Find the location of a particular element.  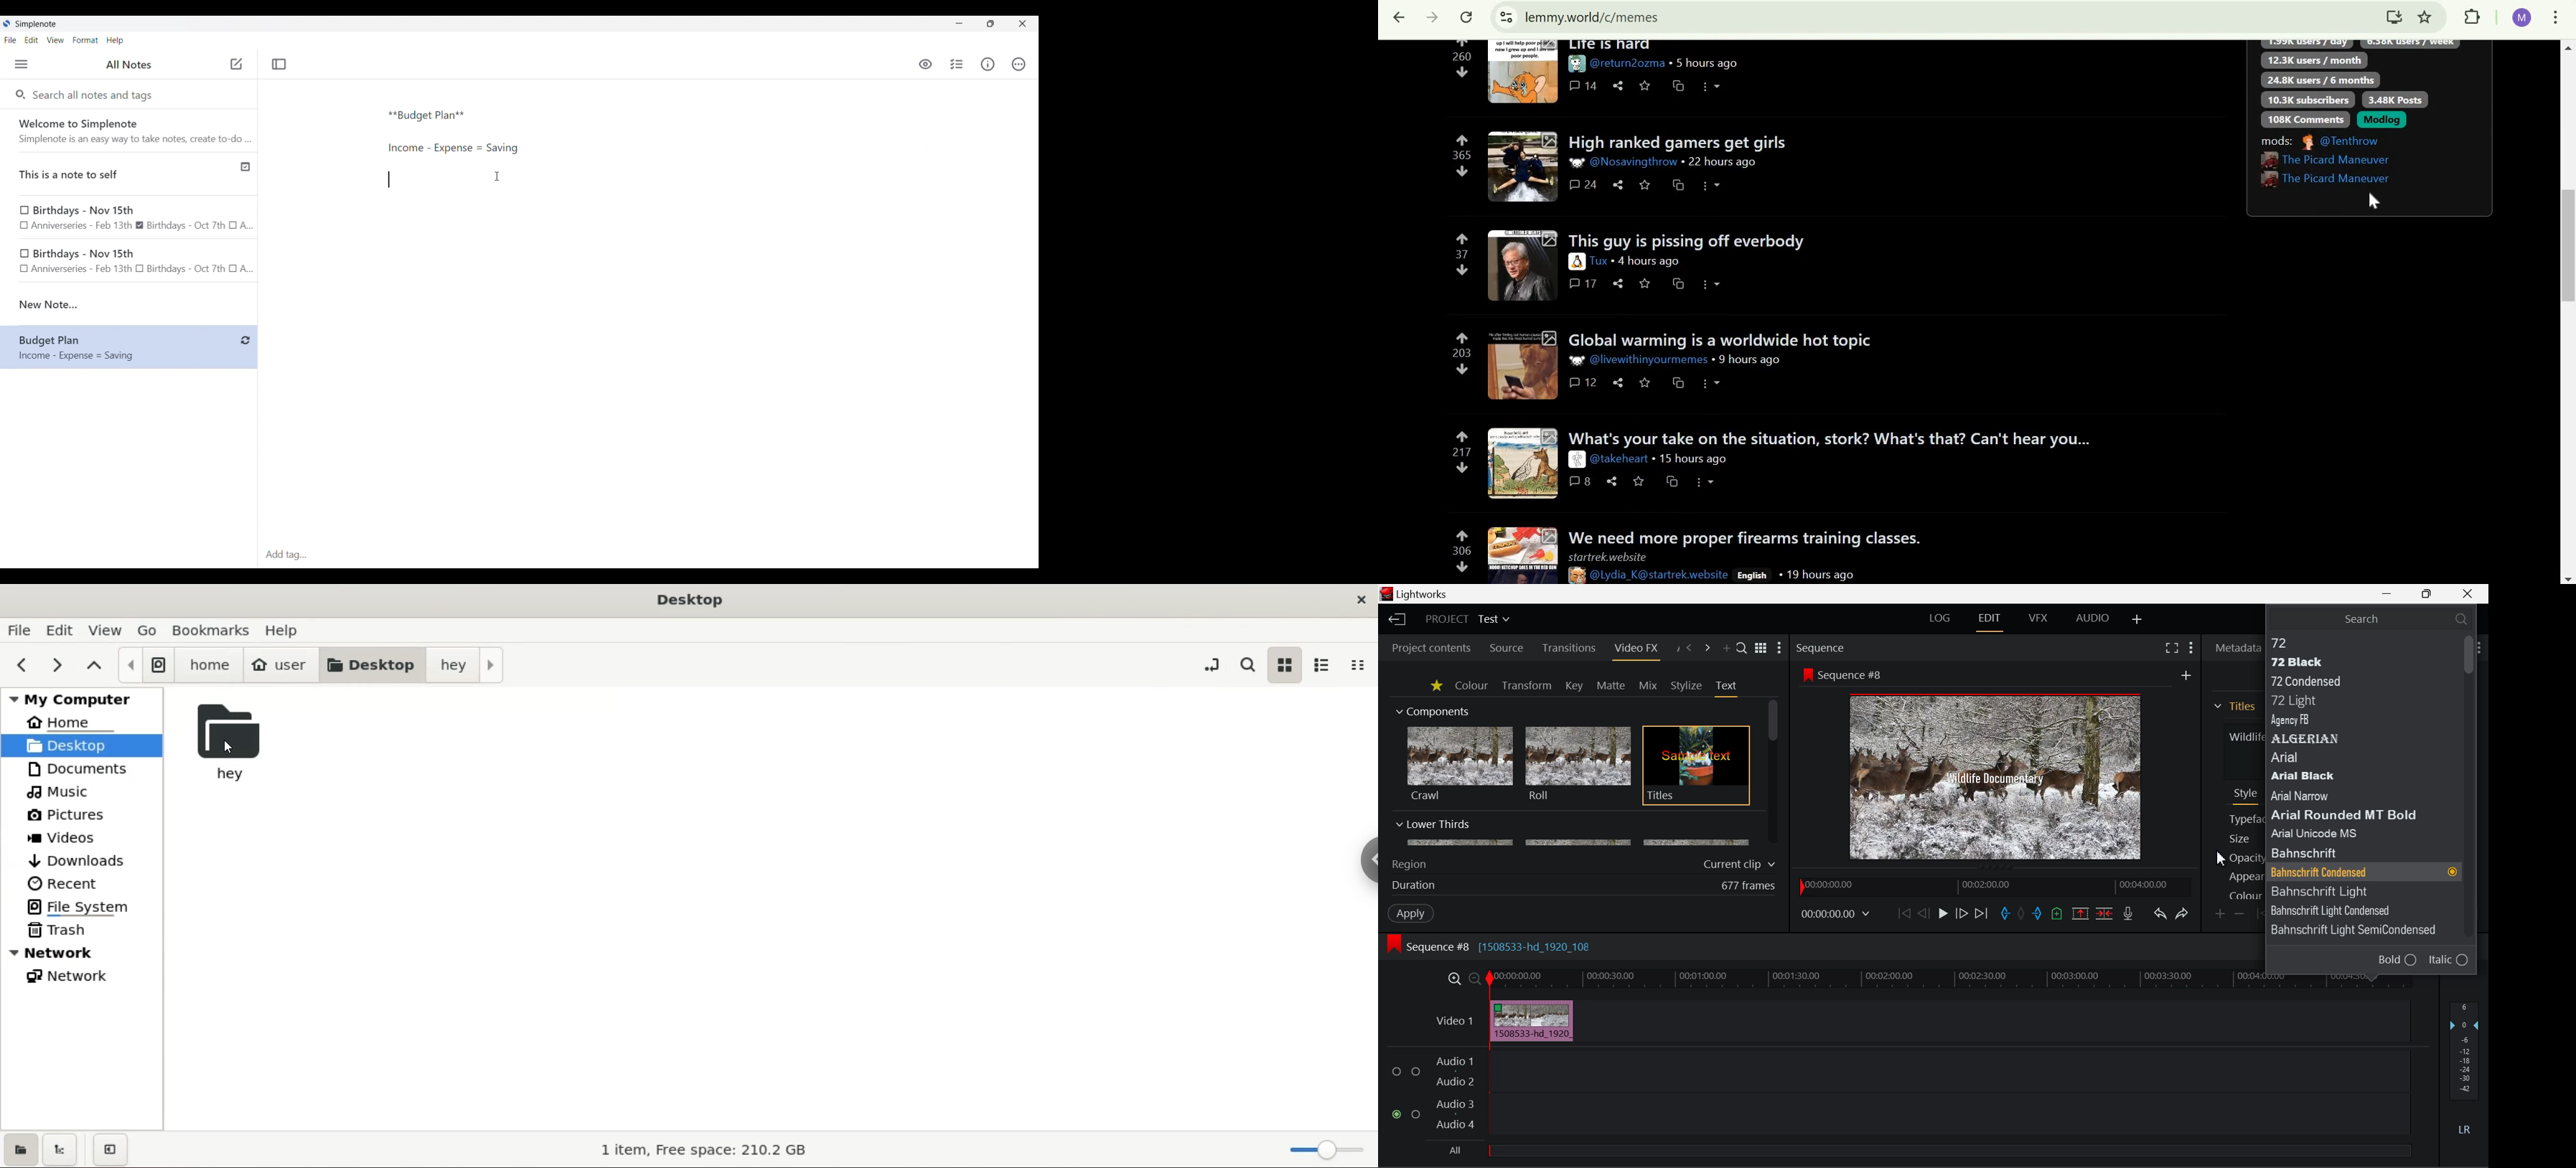

add is located at coordinates (2186, 675).